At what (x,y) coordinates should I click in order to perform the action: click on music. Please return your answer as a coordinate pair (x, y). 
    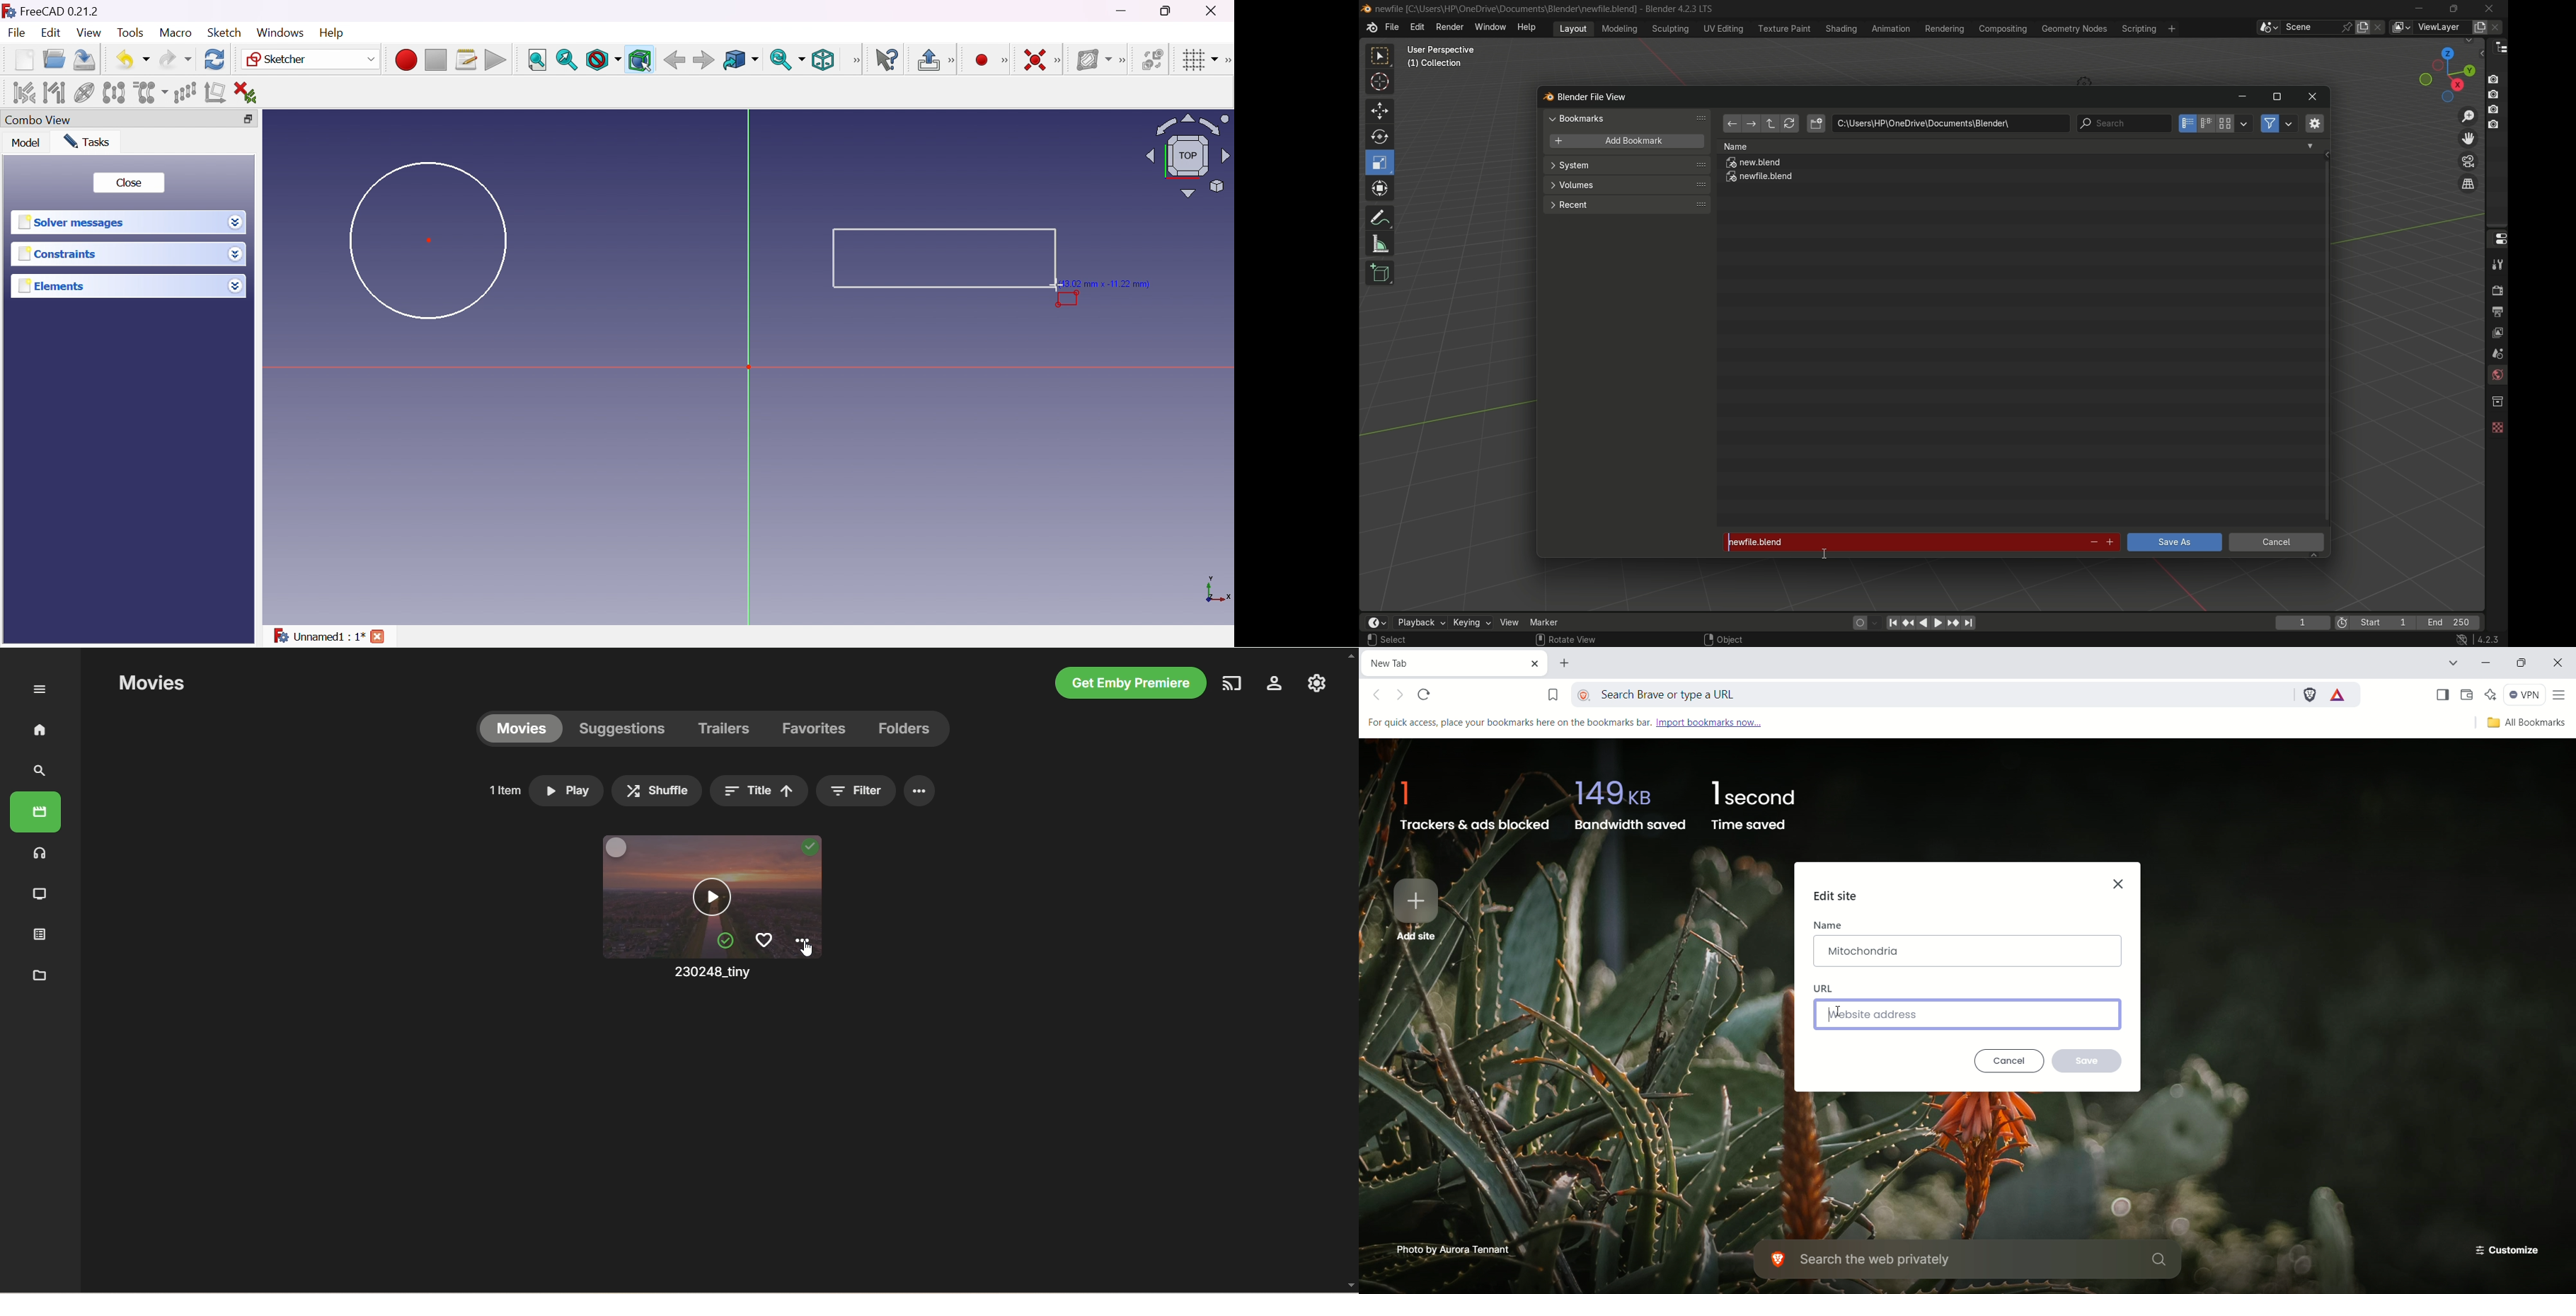
    Looking at the image, I should click on (40, 852).